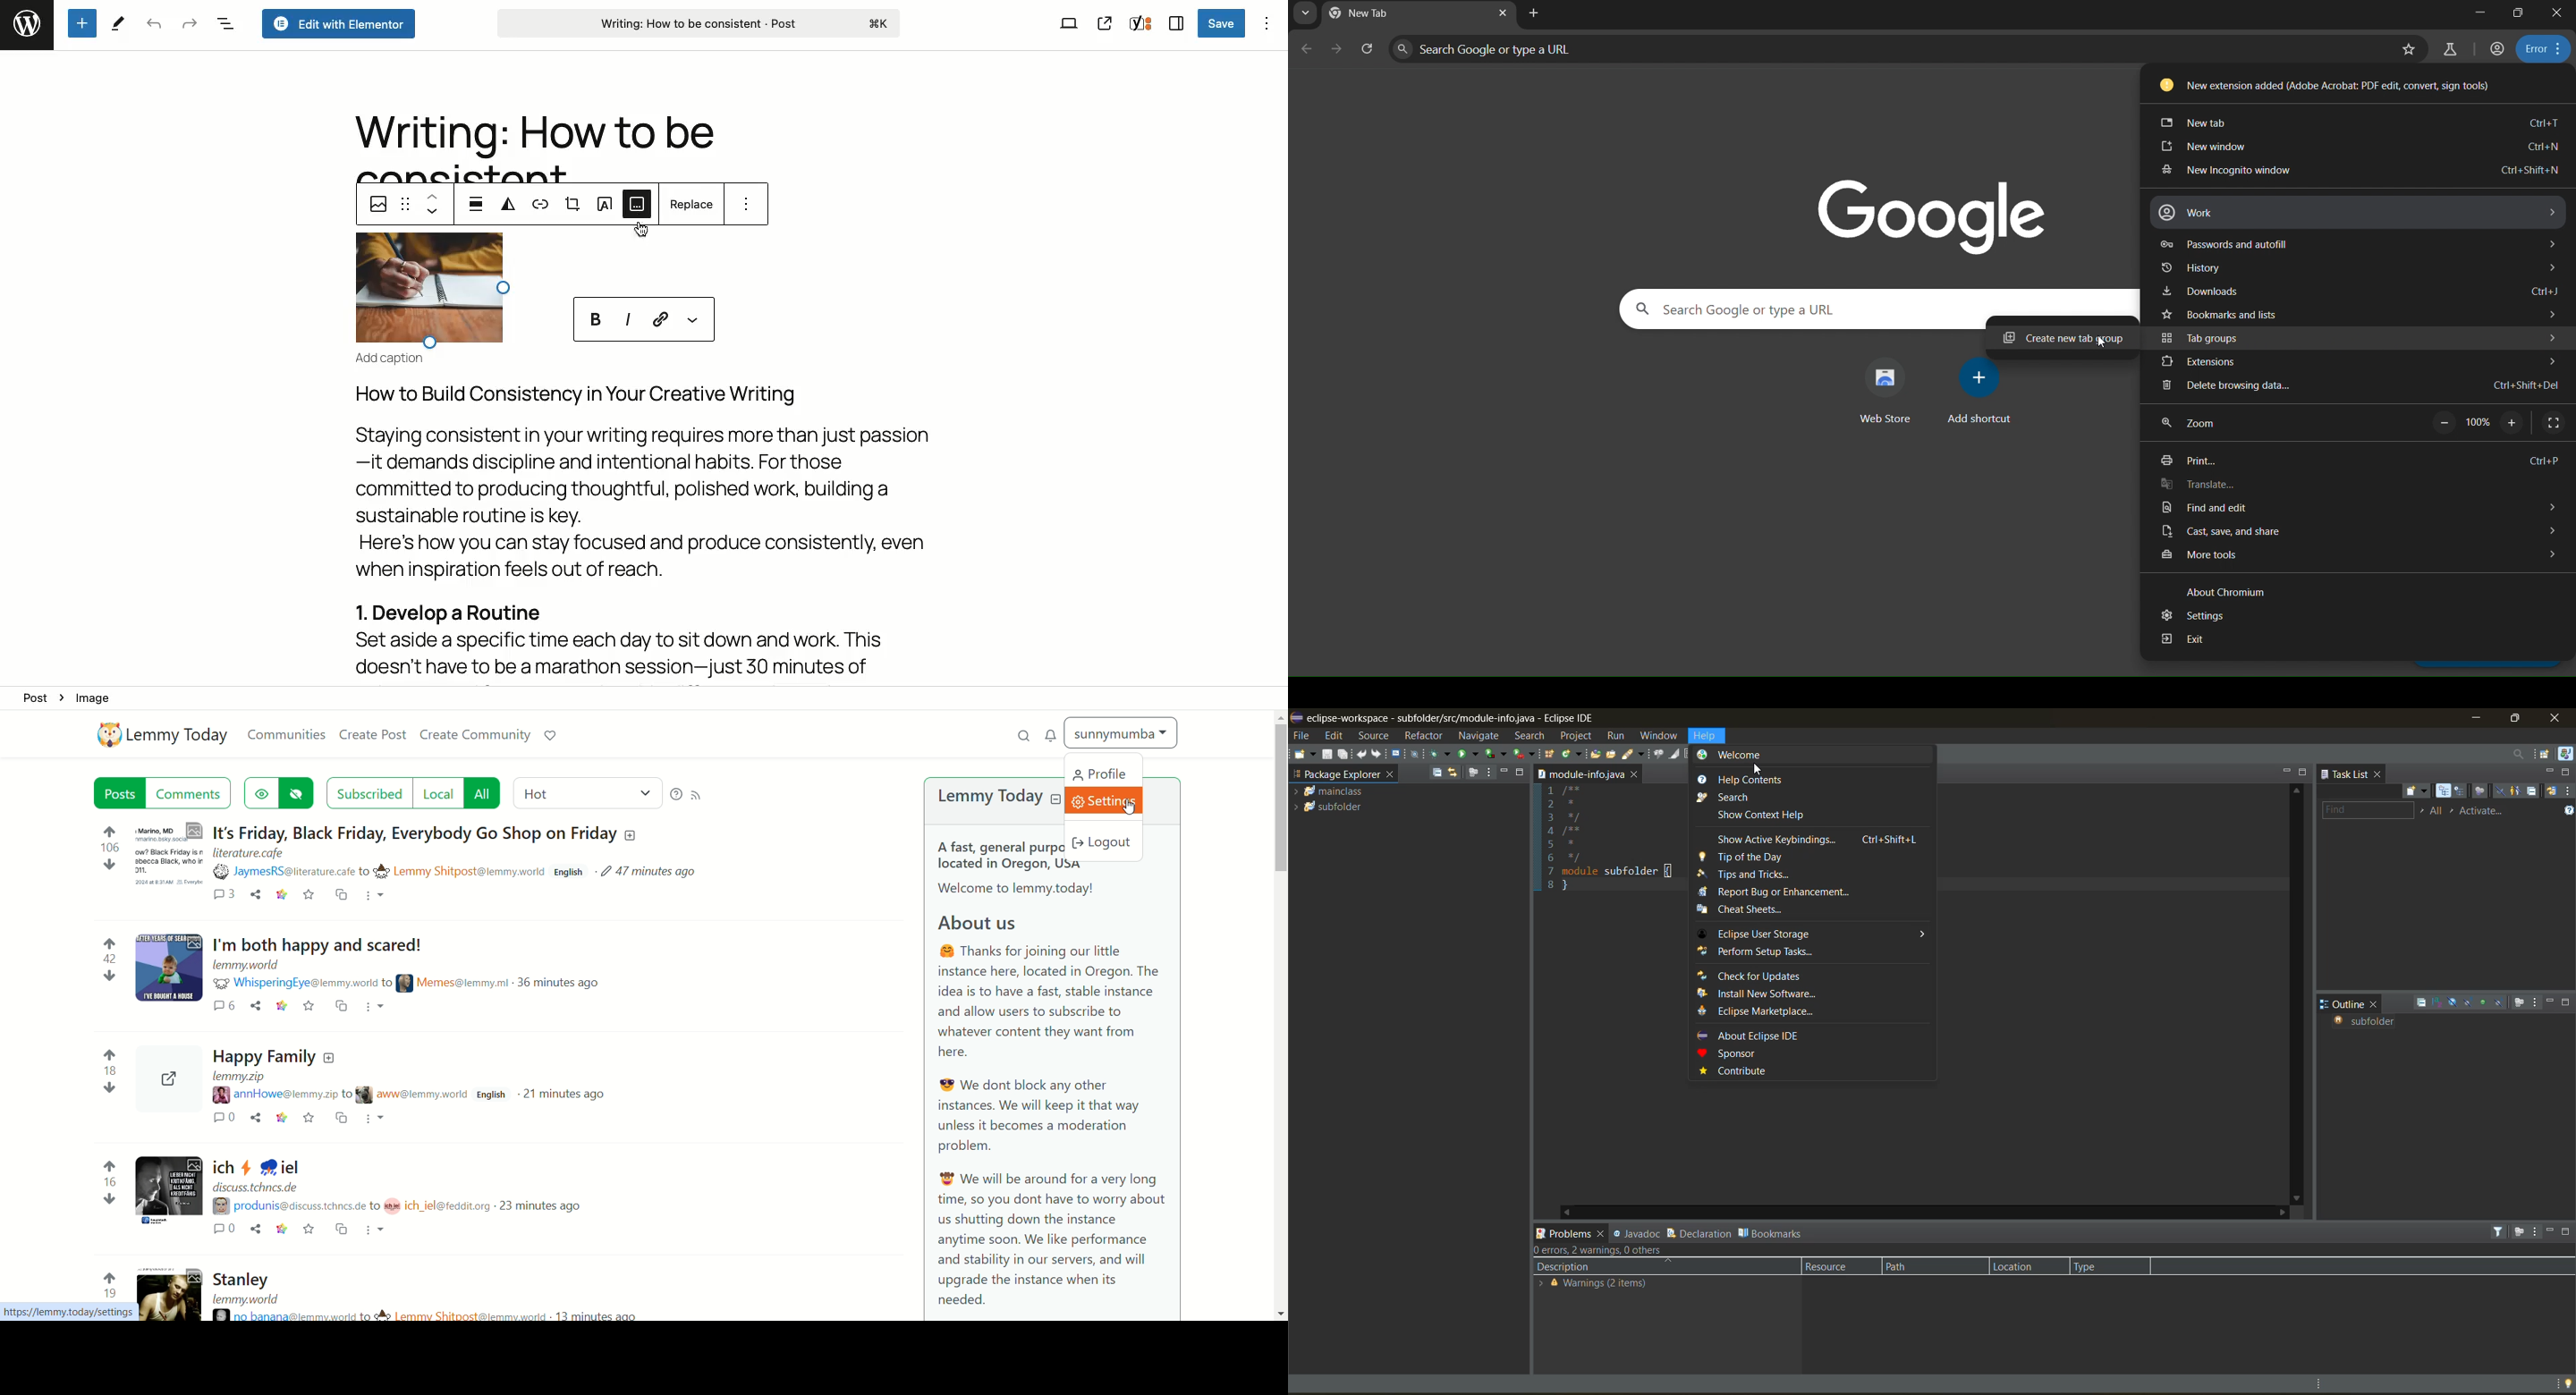 The width and height of the screenshot is (2576, 1400). What do you see at coordinates (153, 25) in the screenshot?
I see `Undo` at bounding box center [153, 25].